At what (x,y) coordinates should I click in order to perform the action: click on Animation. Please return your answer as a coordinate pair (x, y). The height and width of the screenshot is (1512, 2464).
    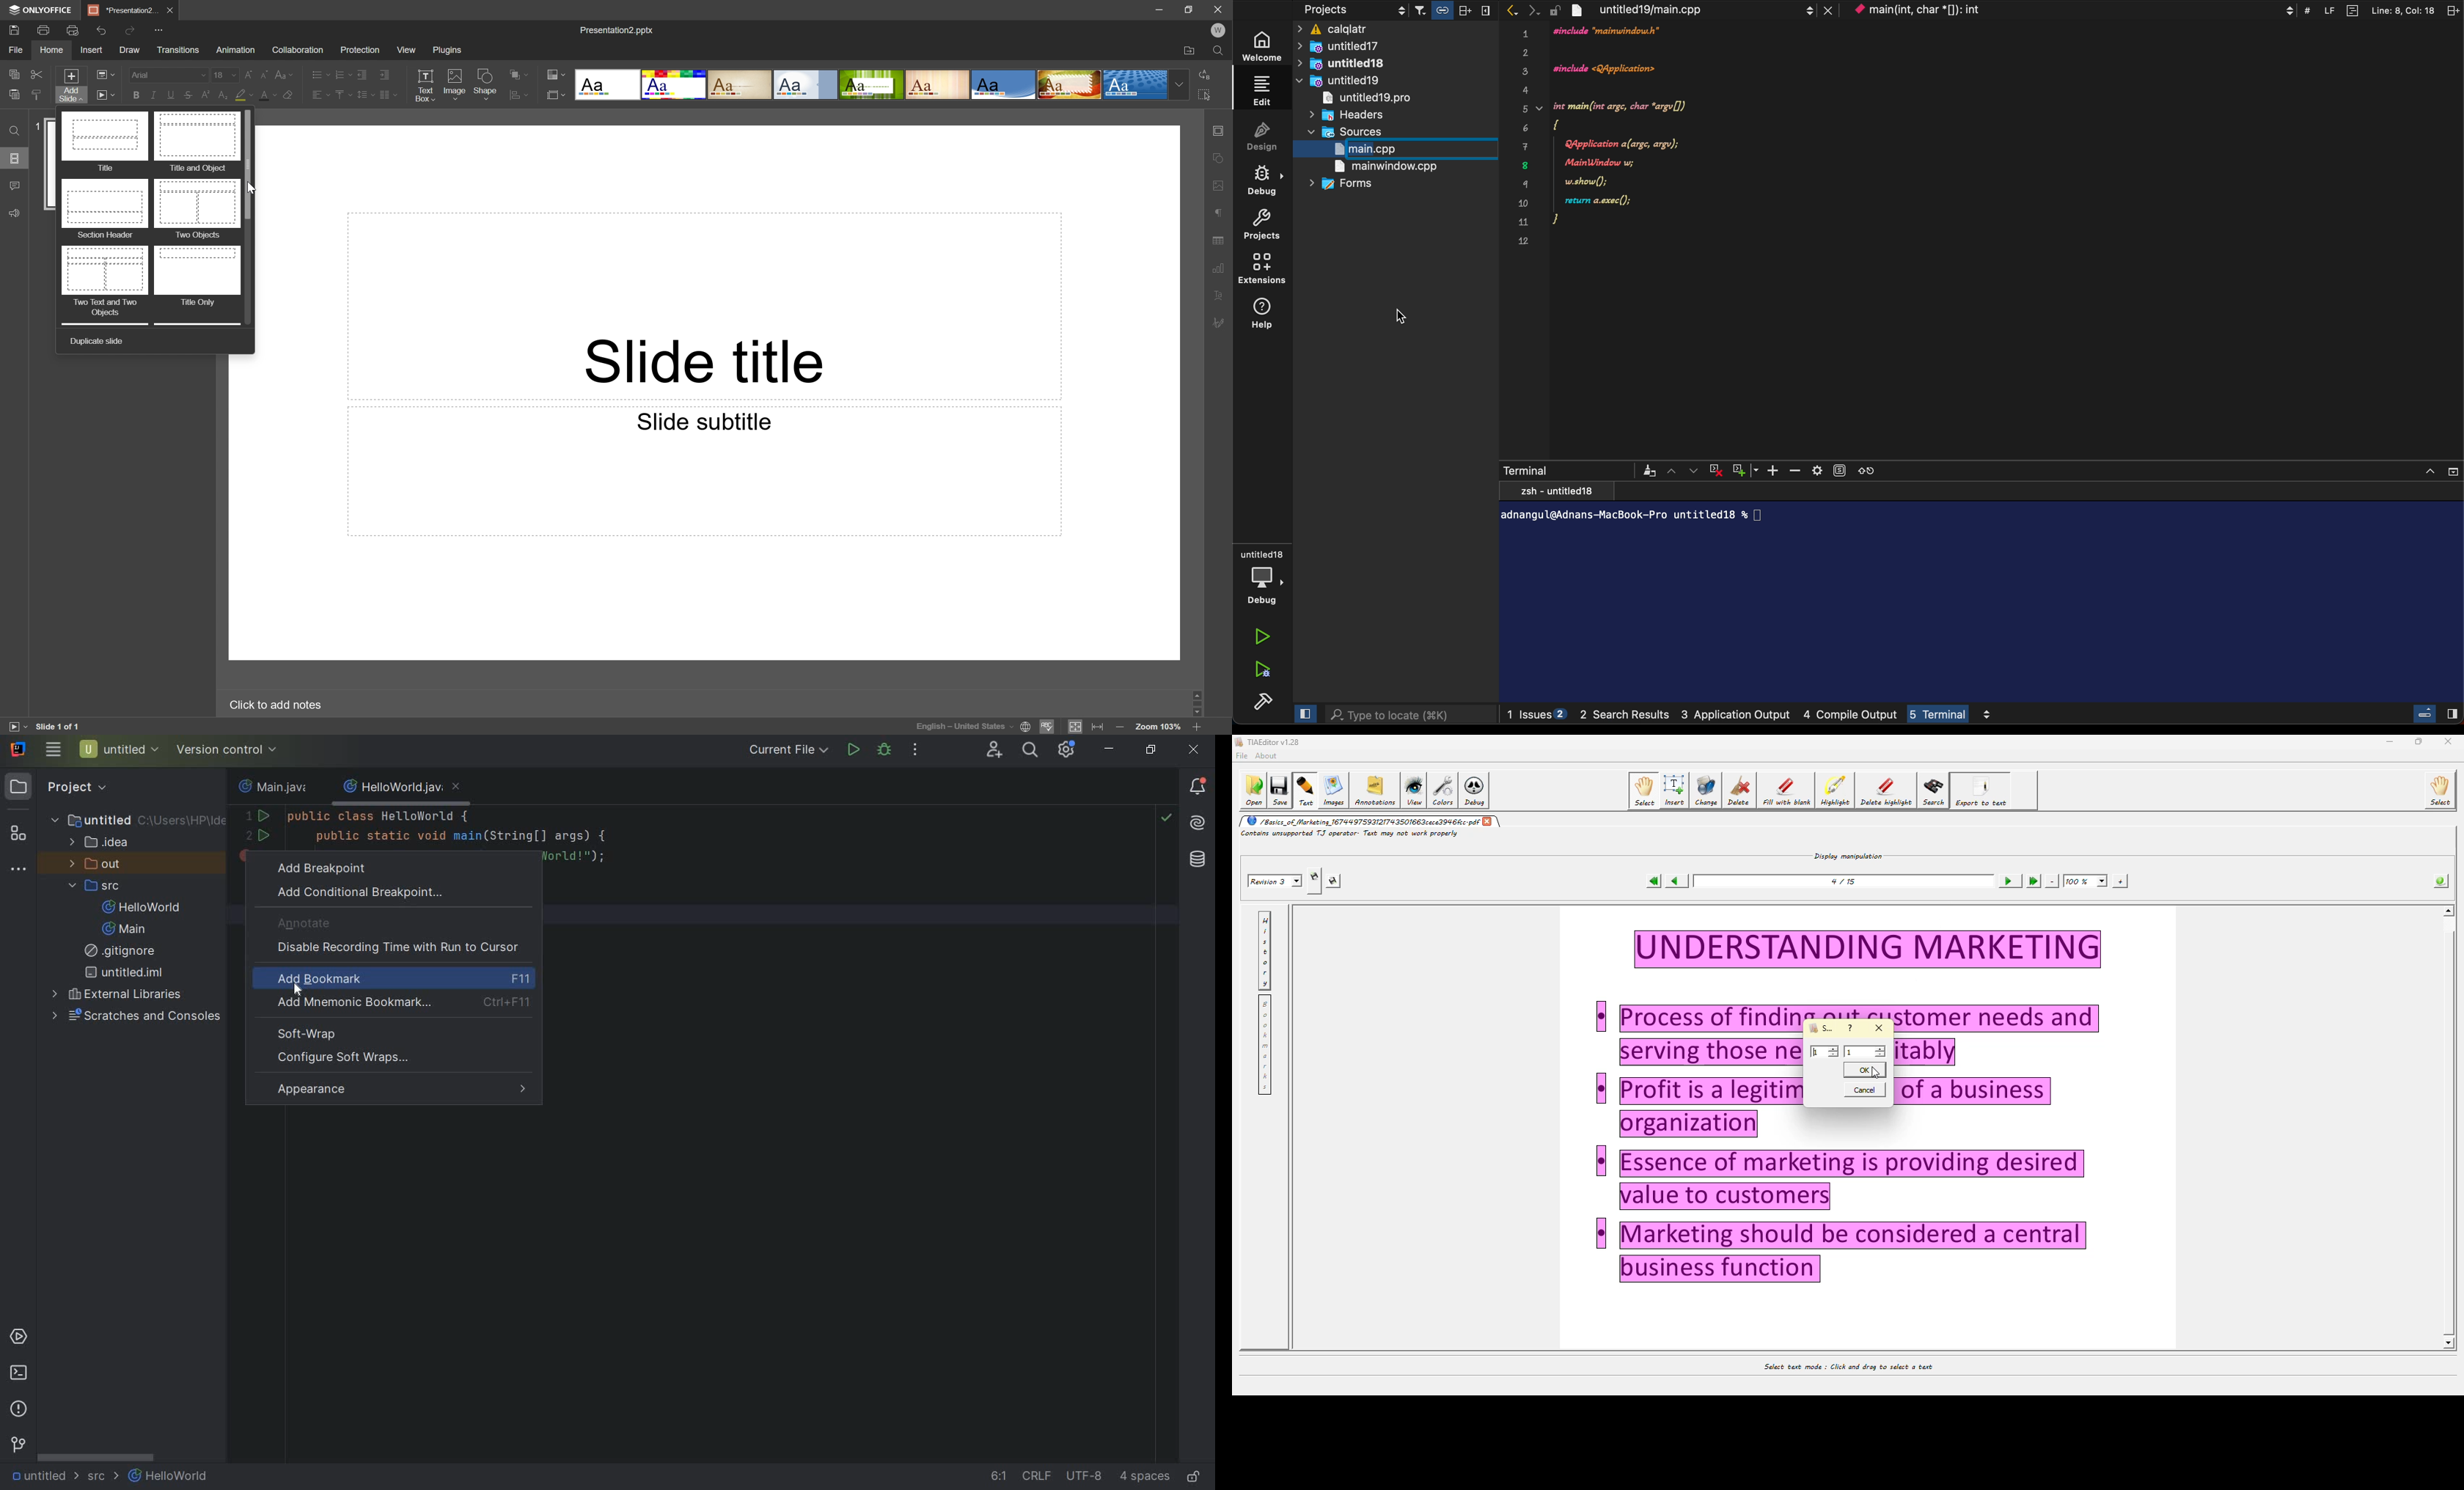
    Looking at the image, I should click on (233, 50).